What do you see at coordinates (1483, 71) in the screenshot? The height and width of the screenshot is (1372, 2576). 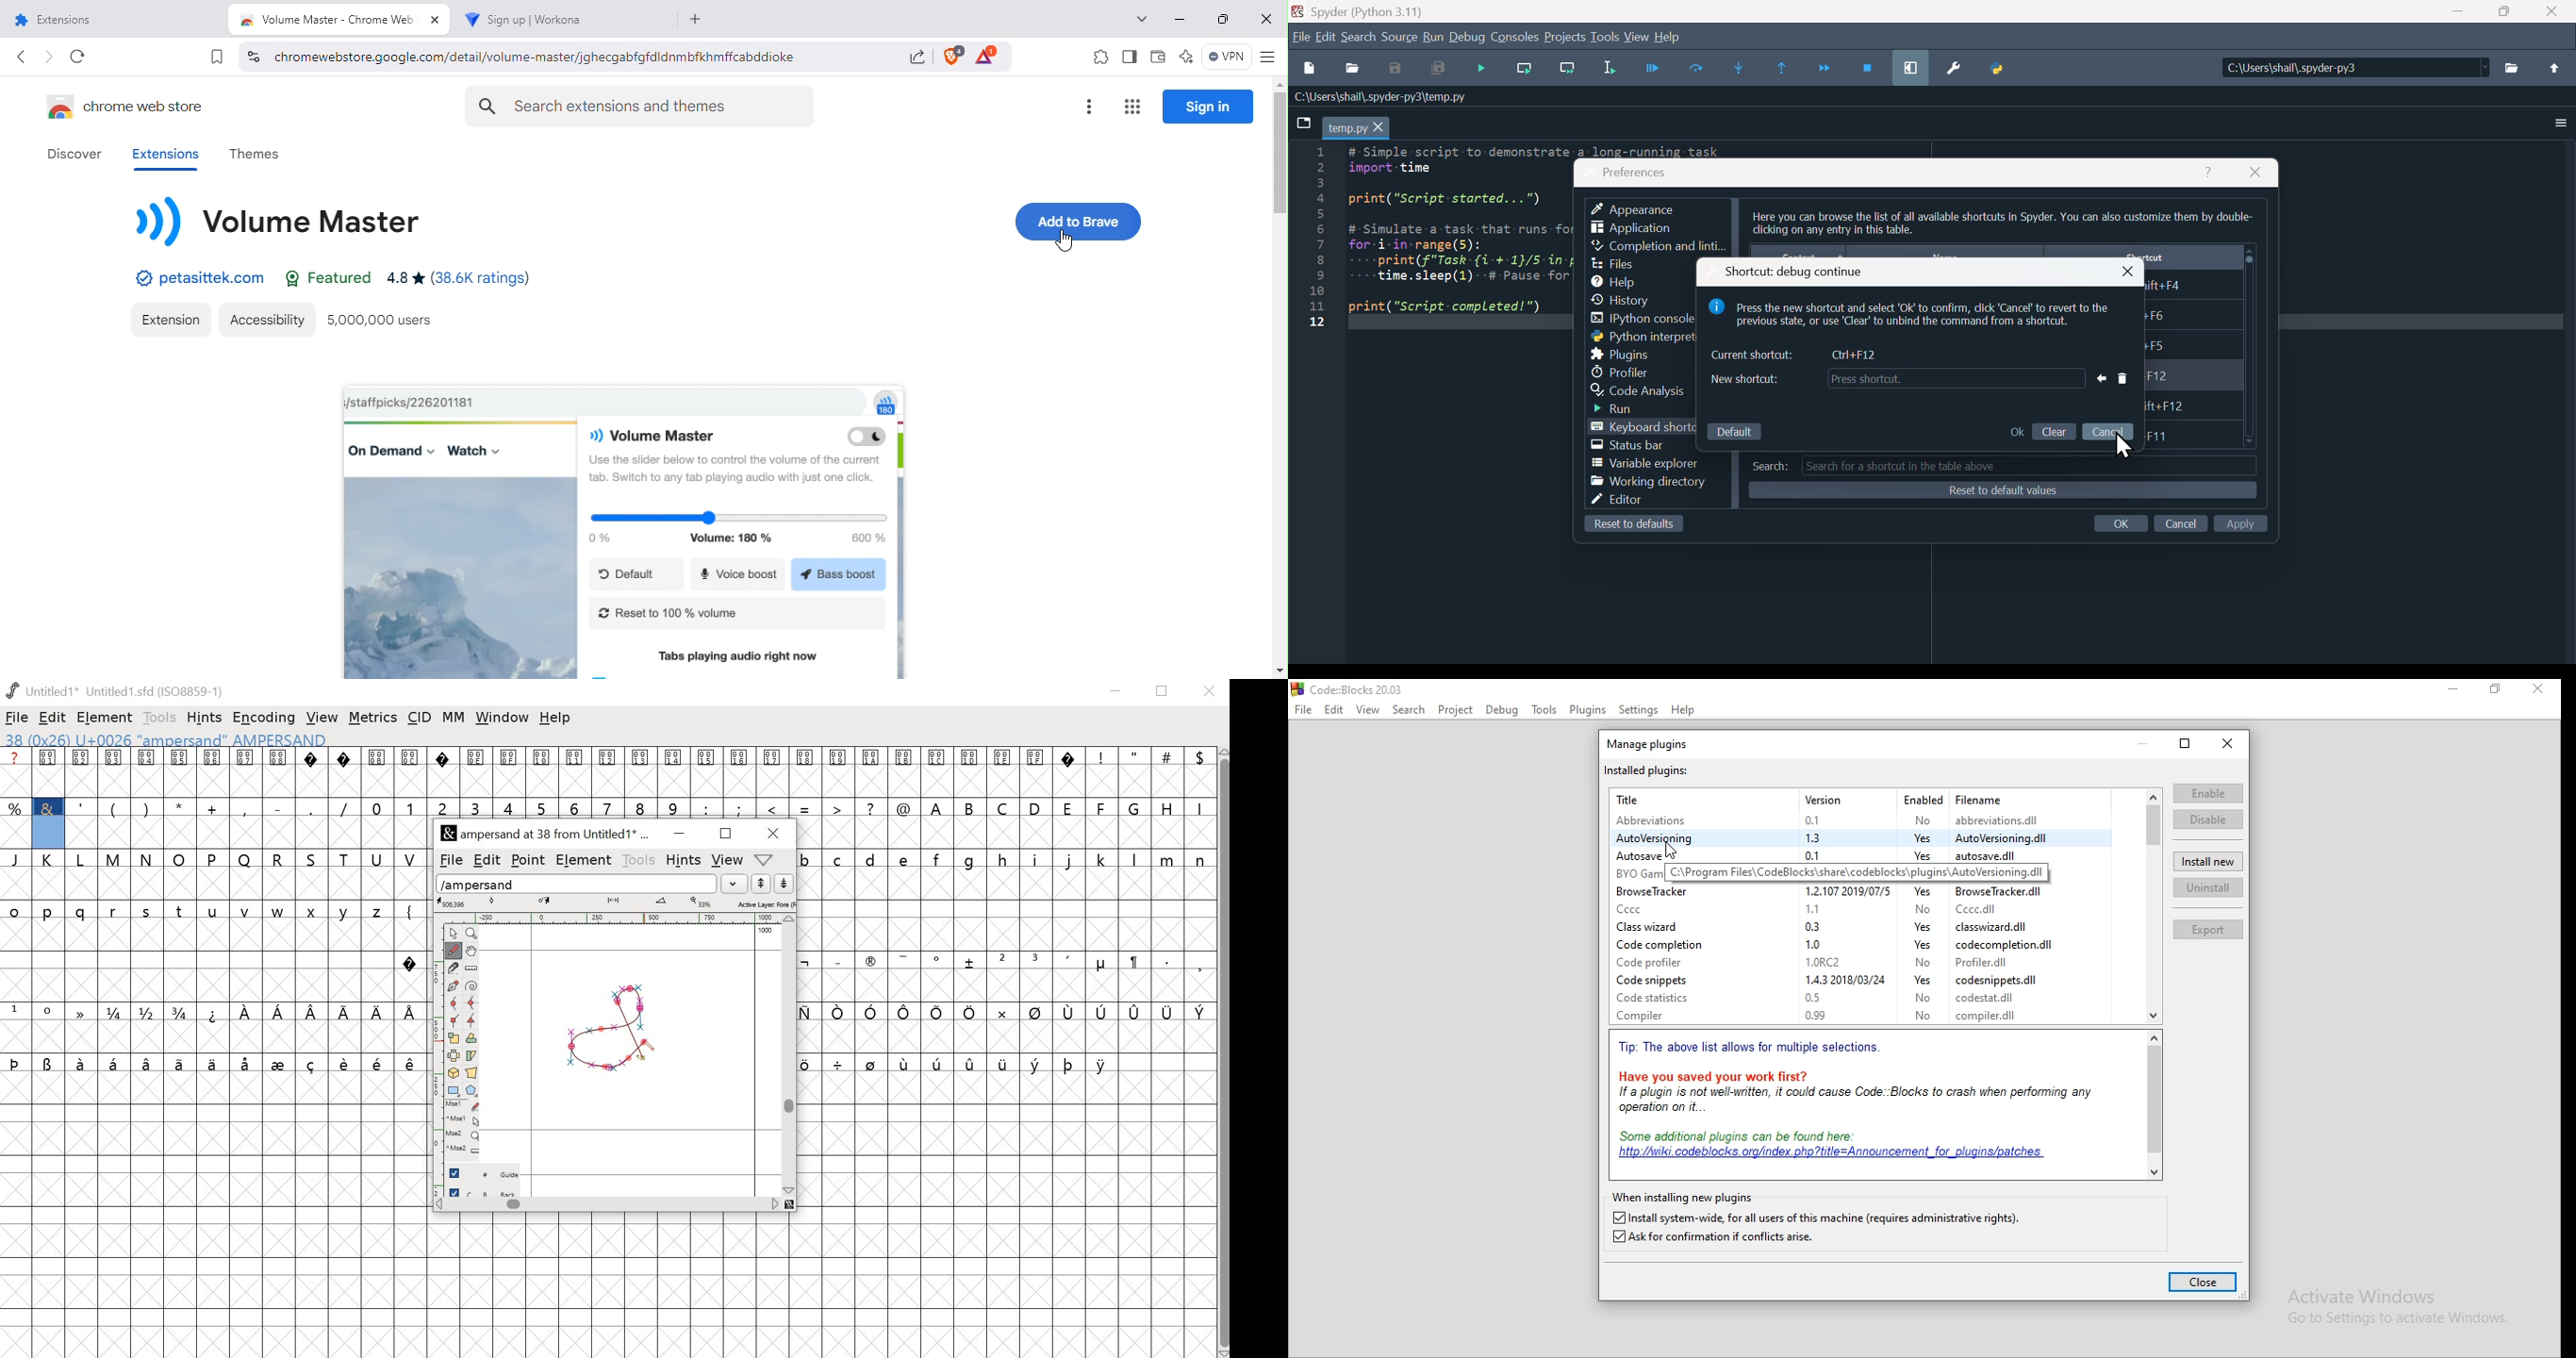 I see `Debug file` at bounding box center [1483, 71].